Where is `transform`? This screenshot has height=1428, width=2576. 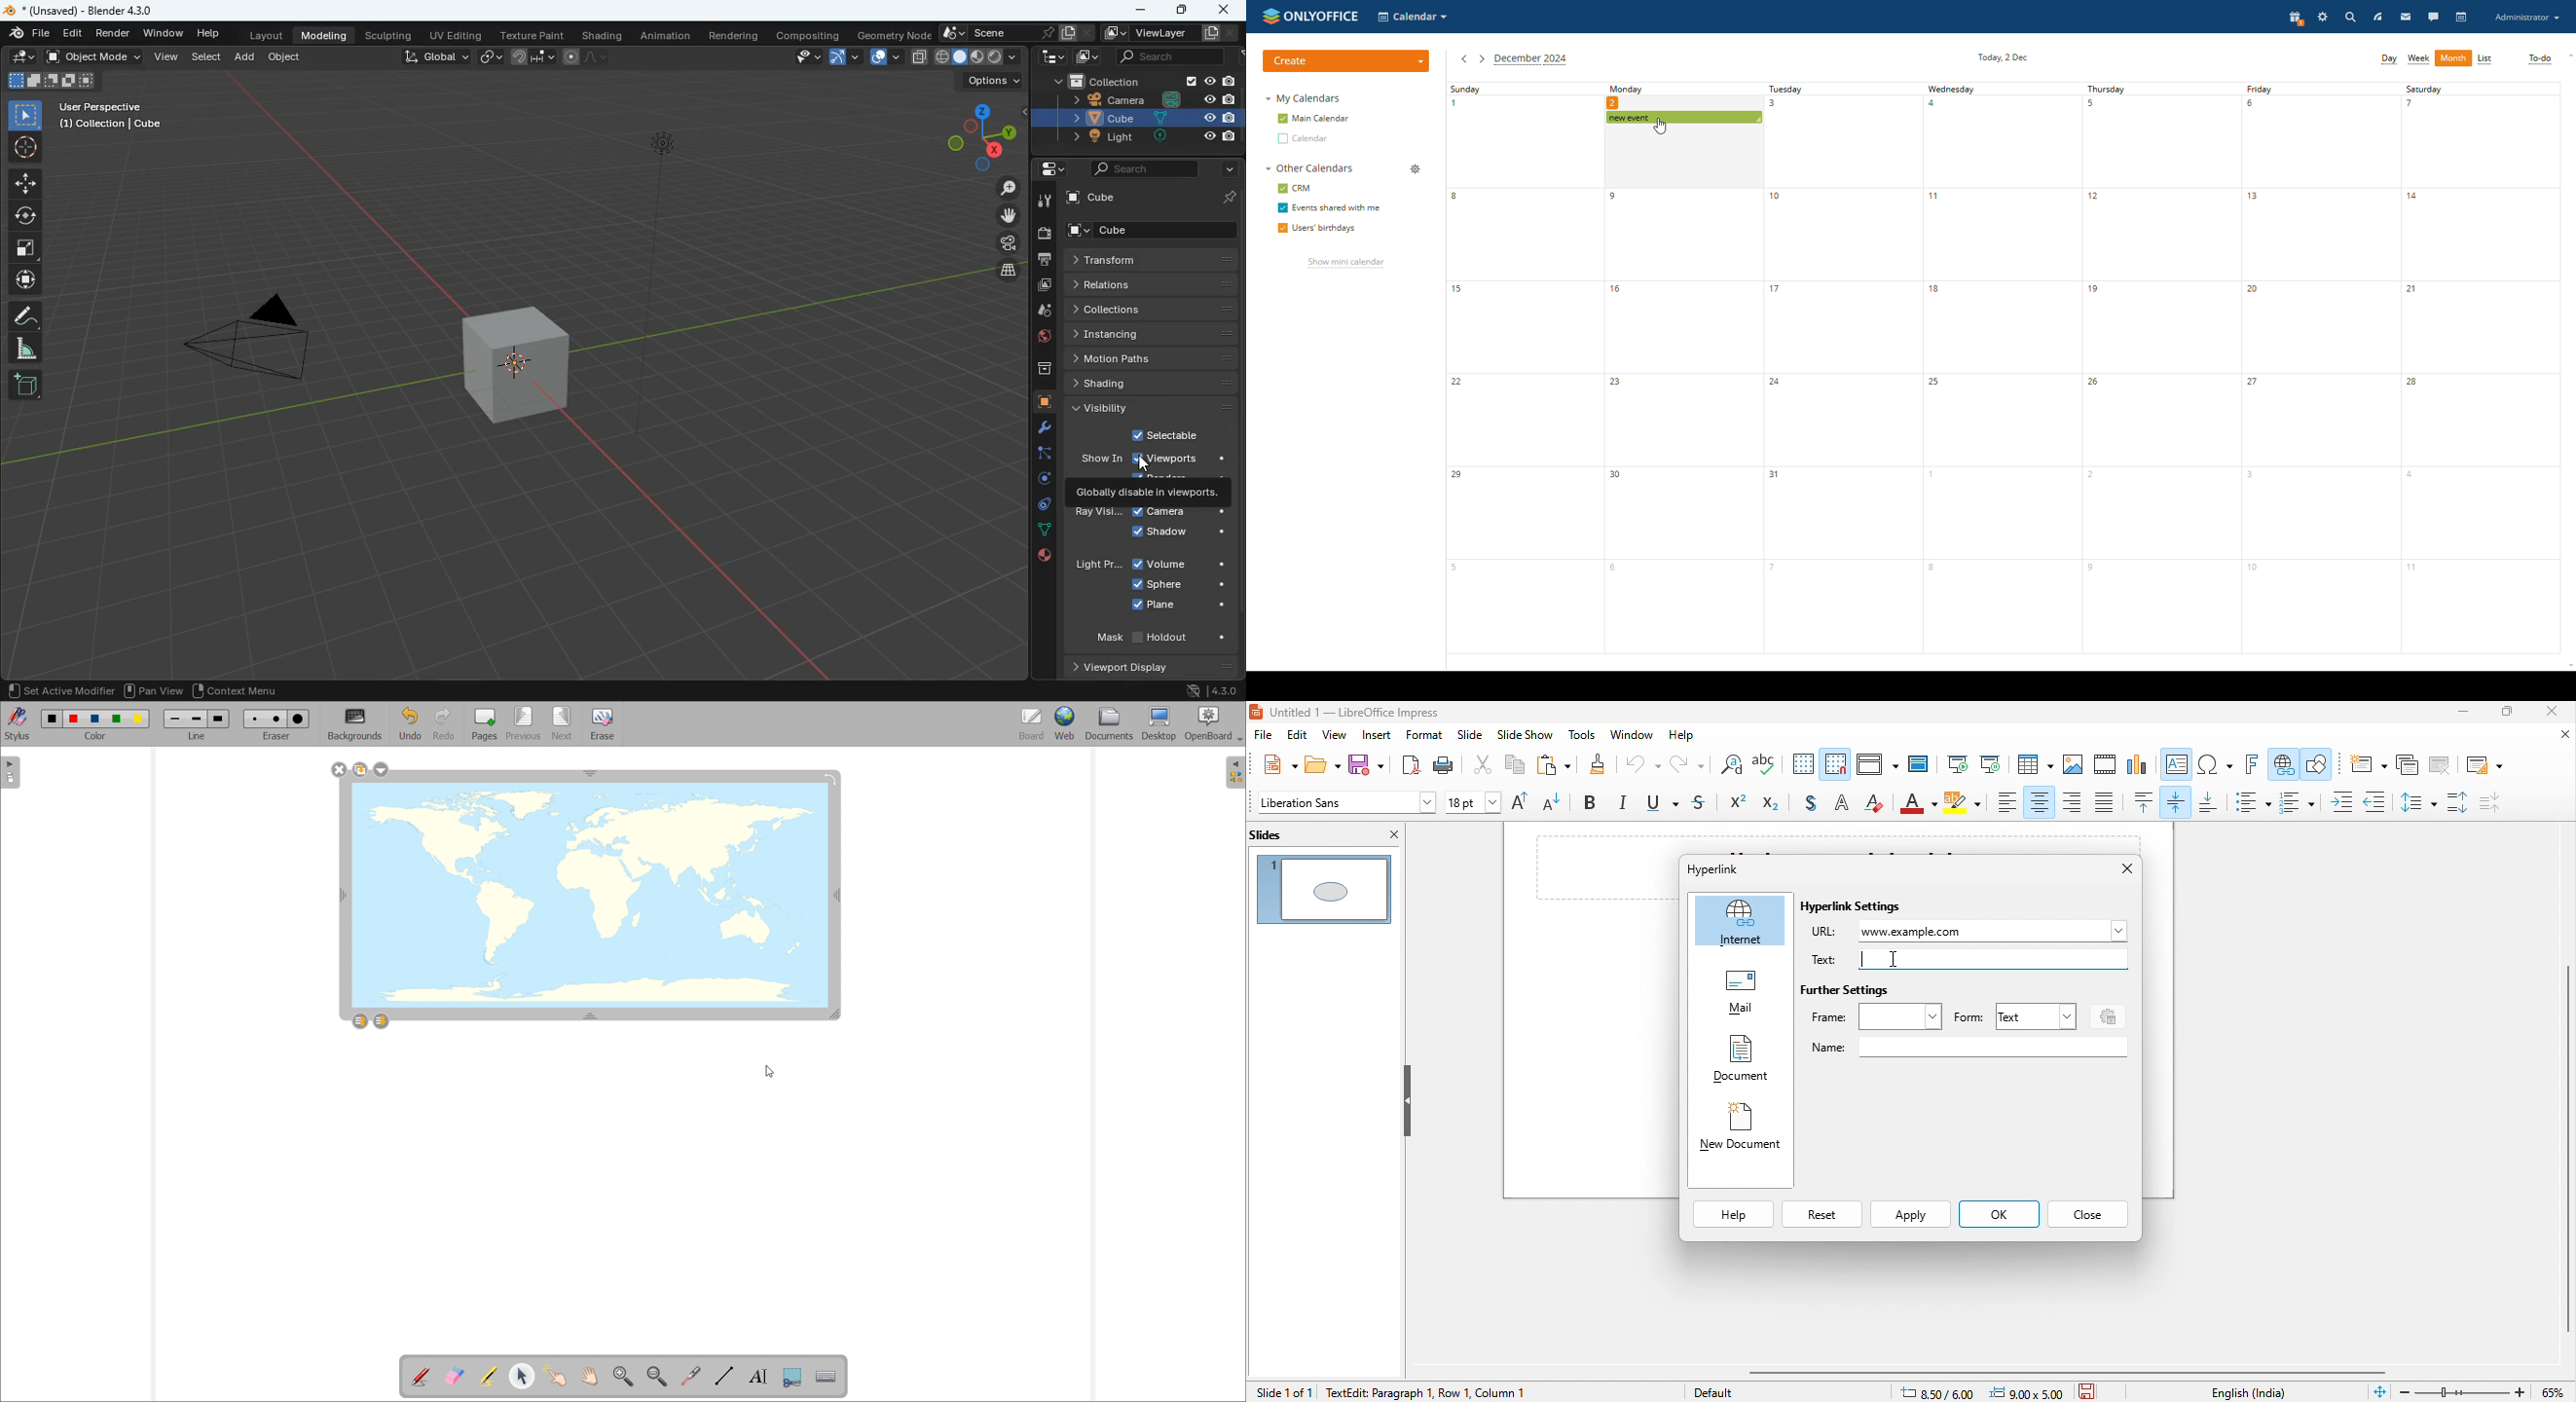
transform is located at coordinates (1146, 259).